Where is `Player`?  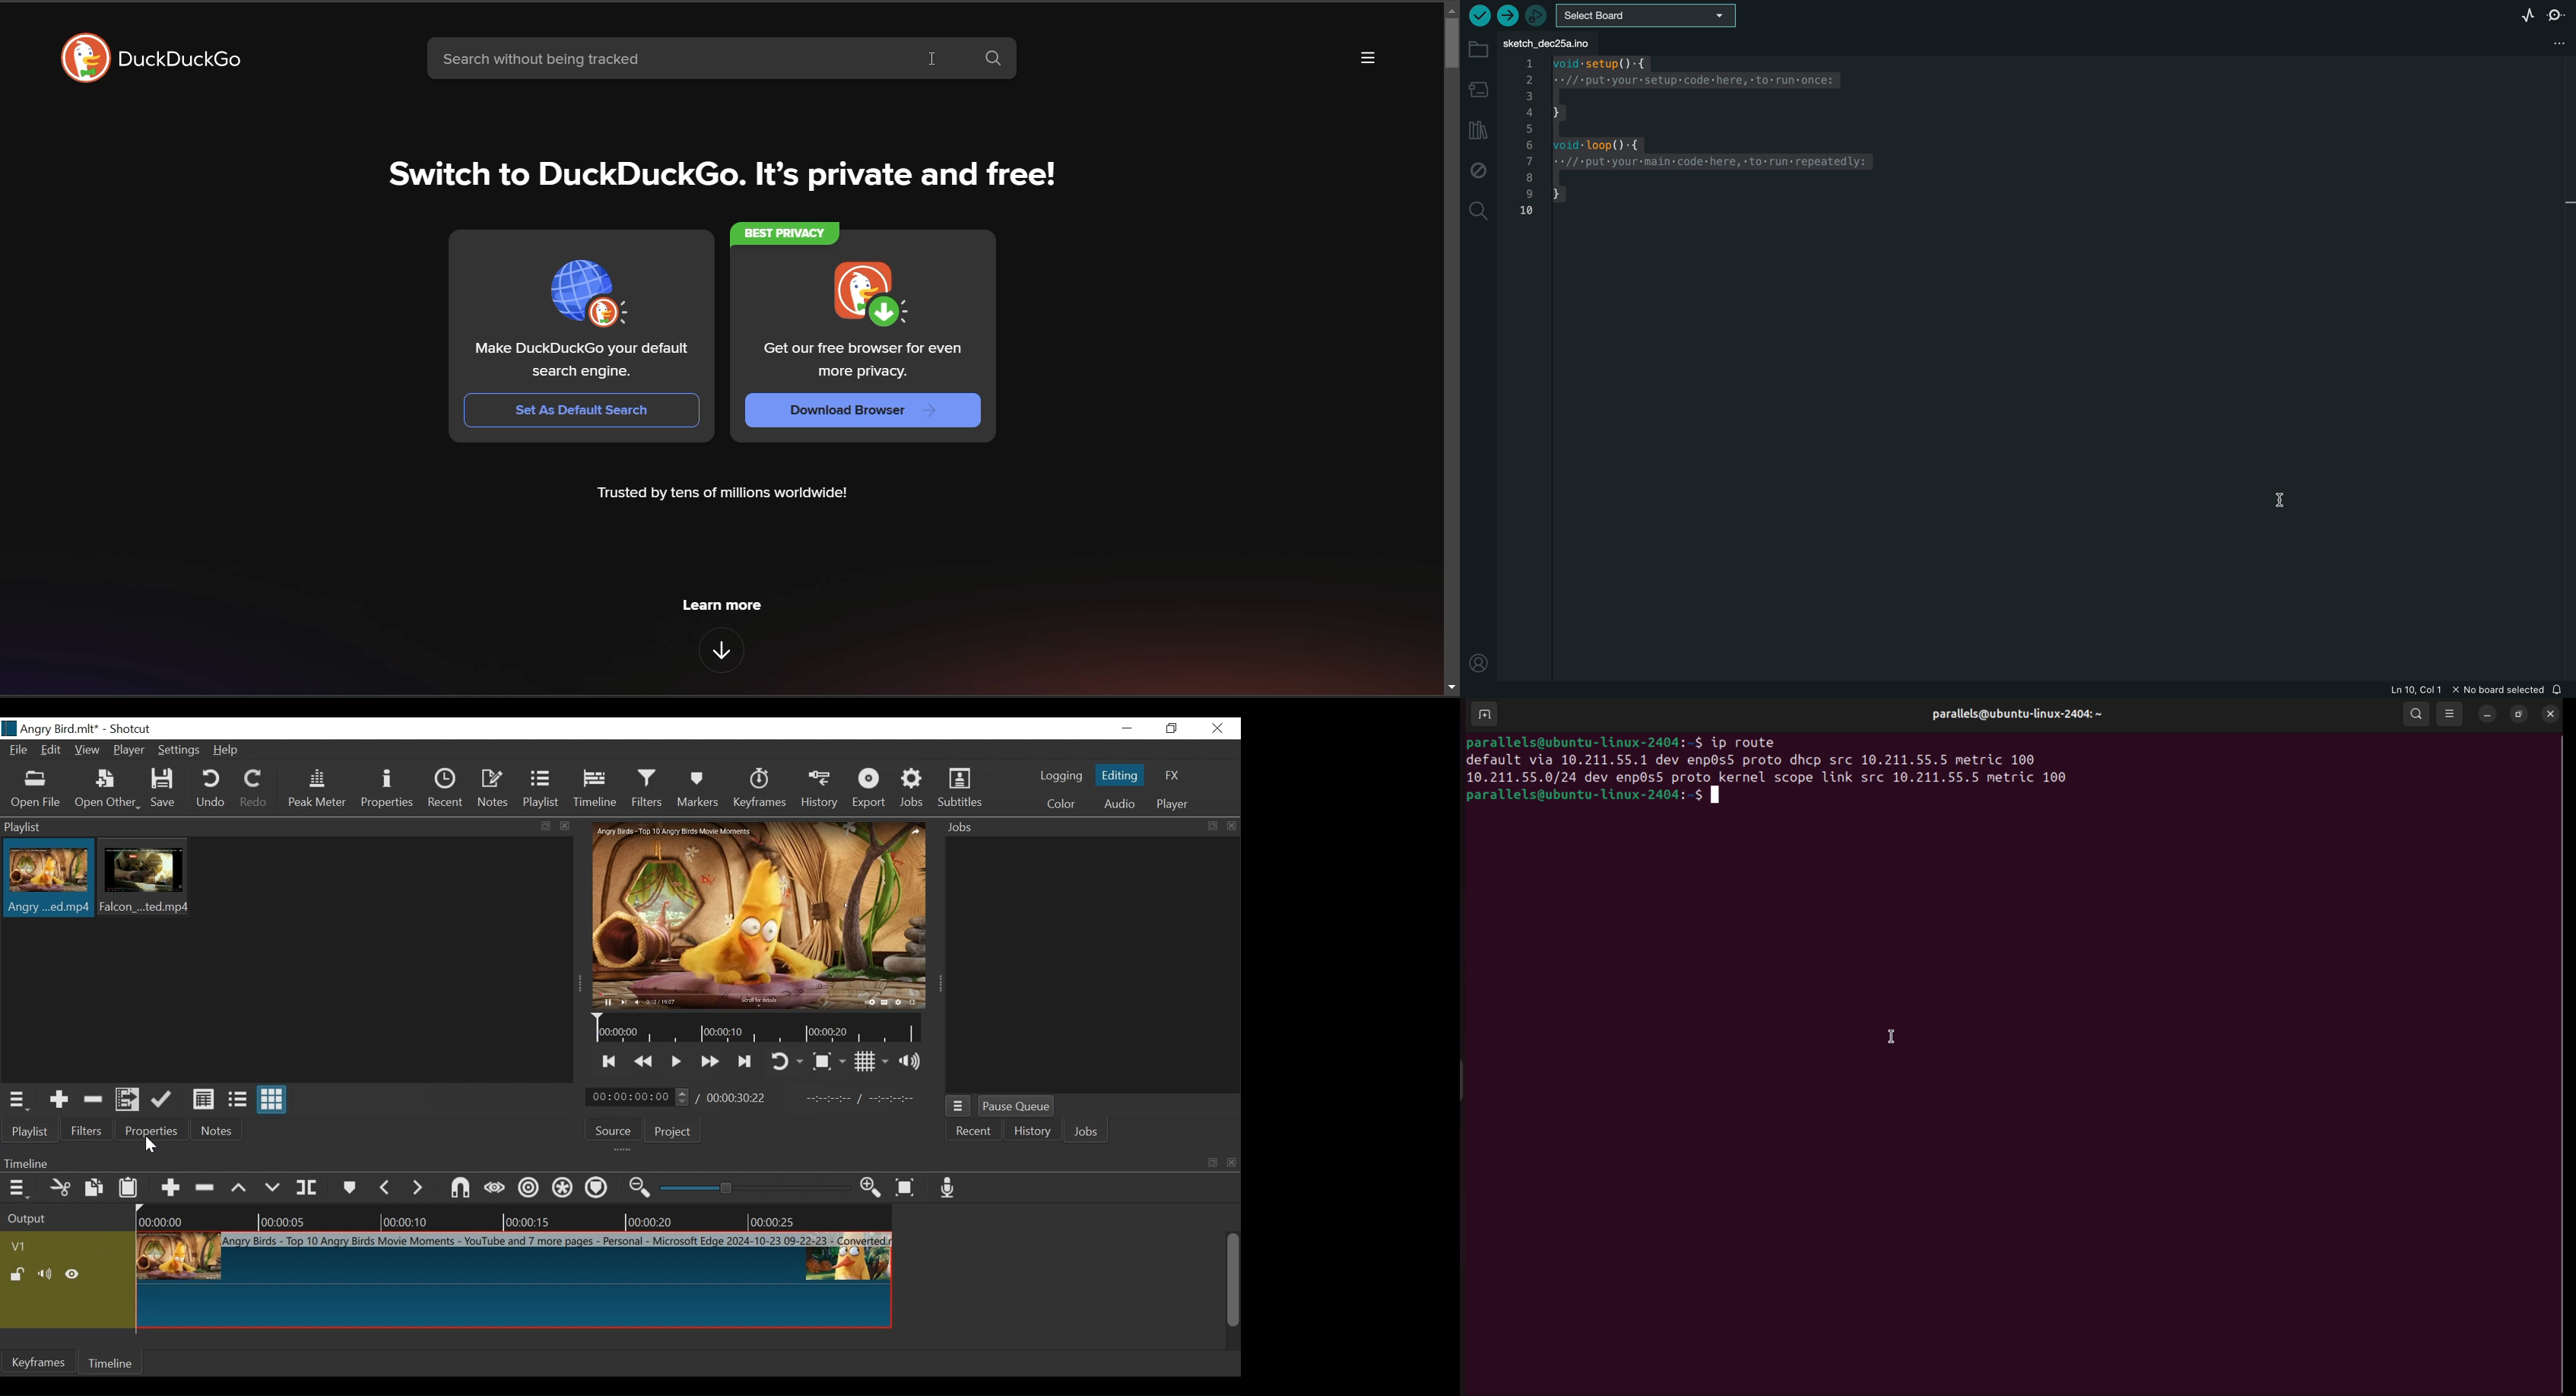 Player is located at coordinates (1172, 803).